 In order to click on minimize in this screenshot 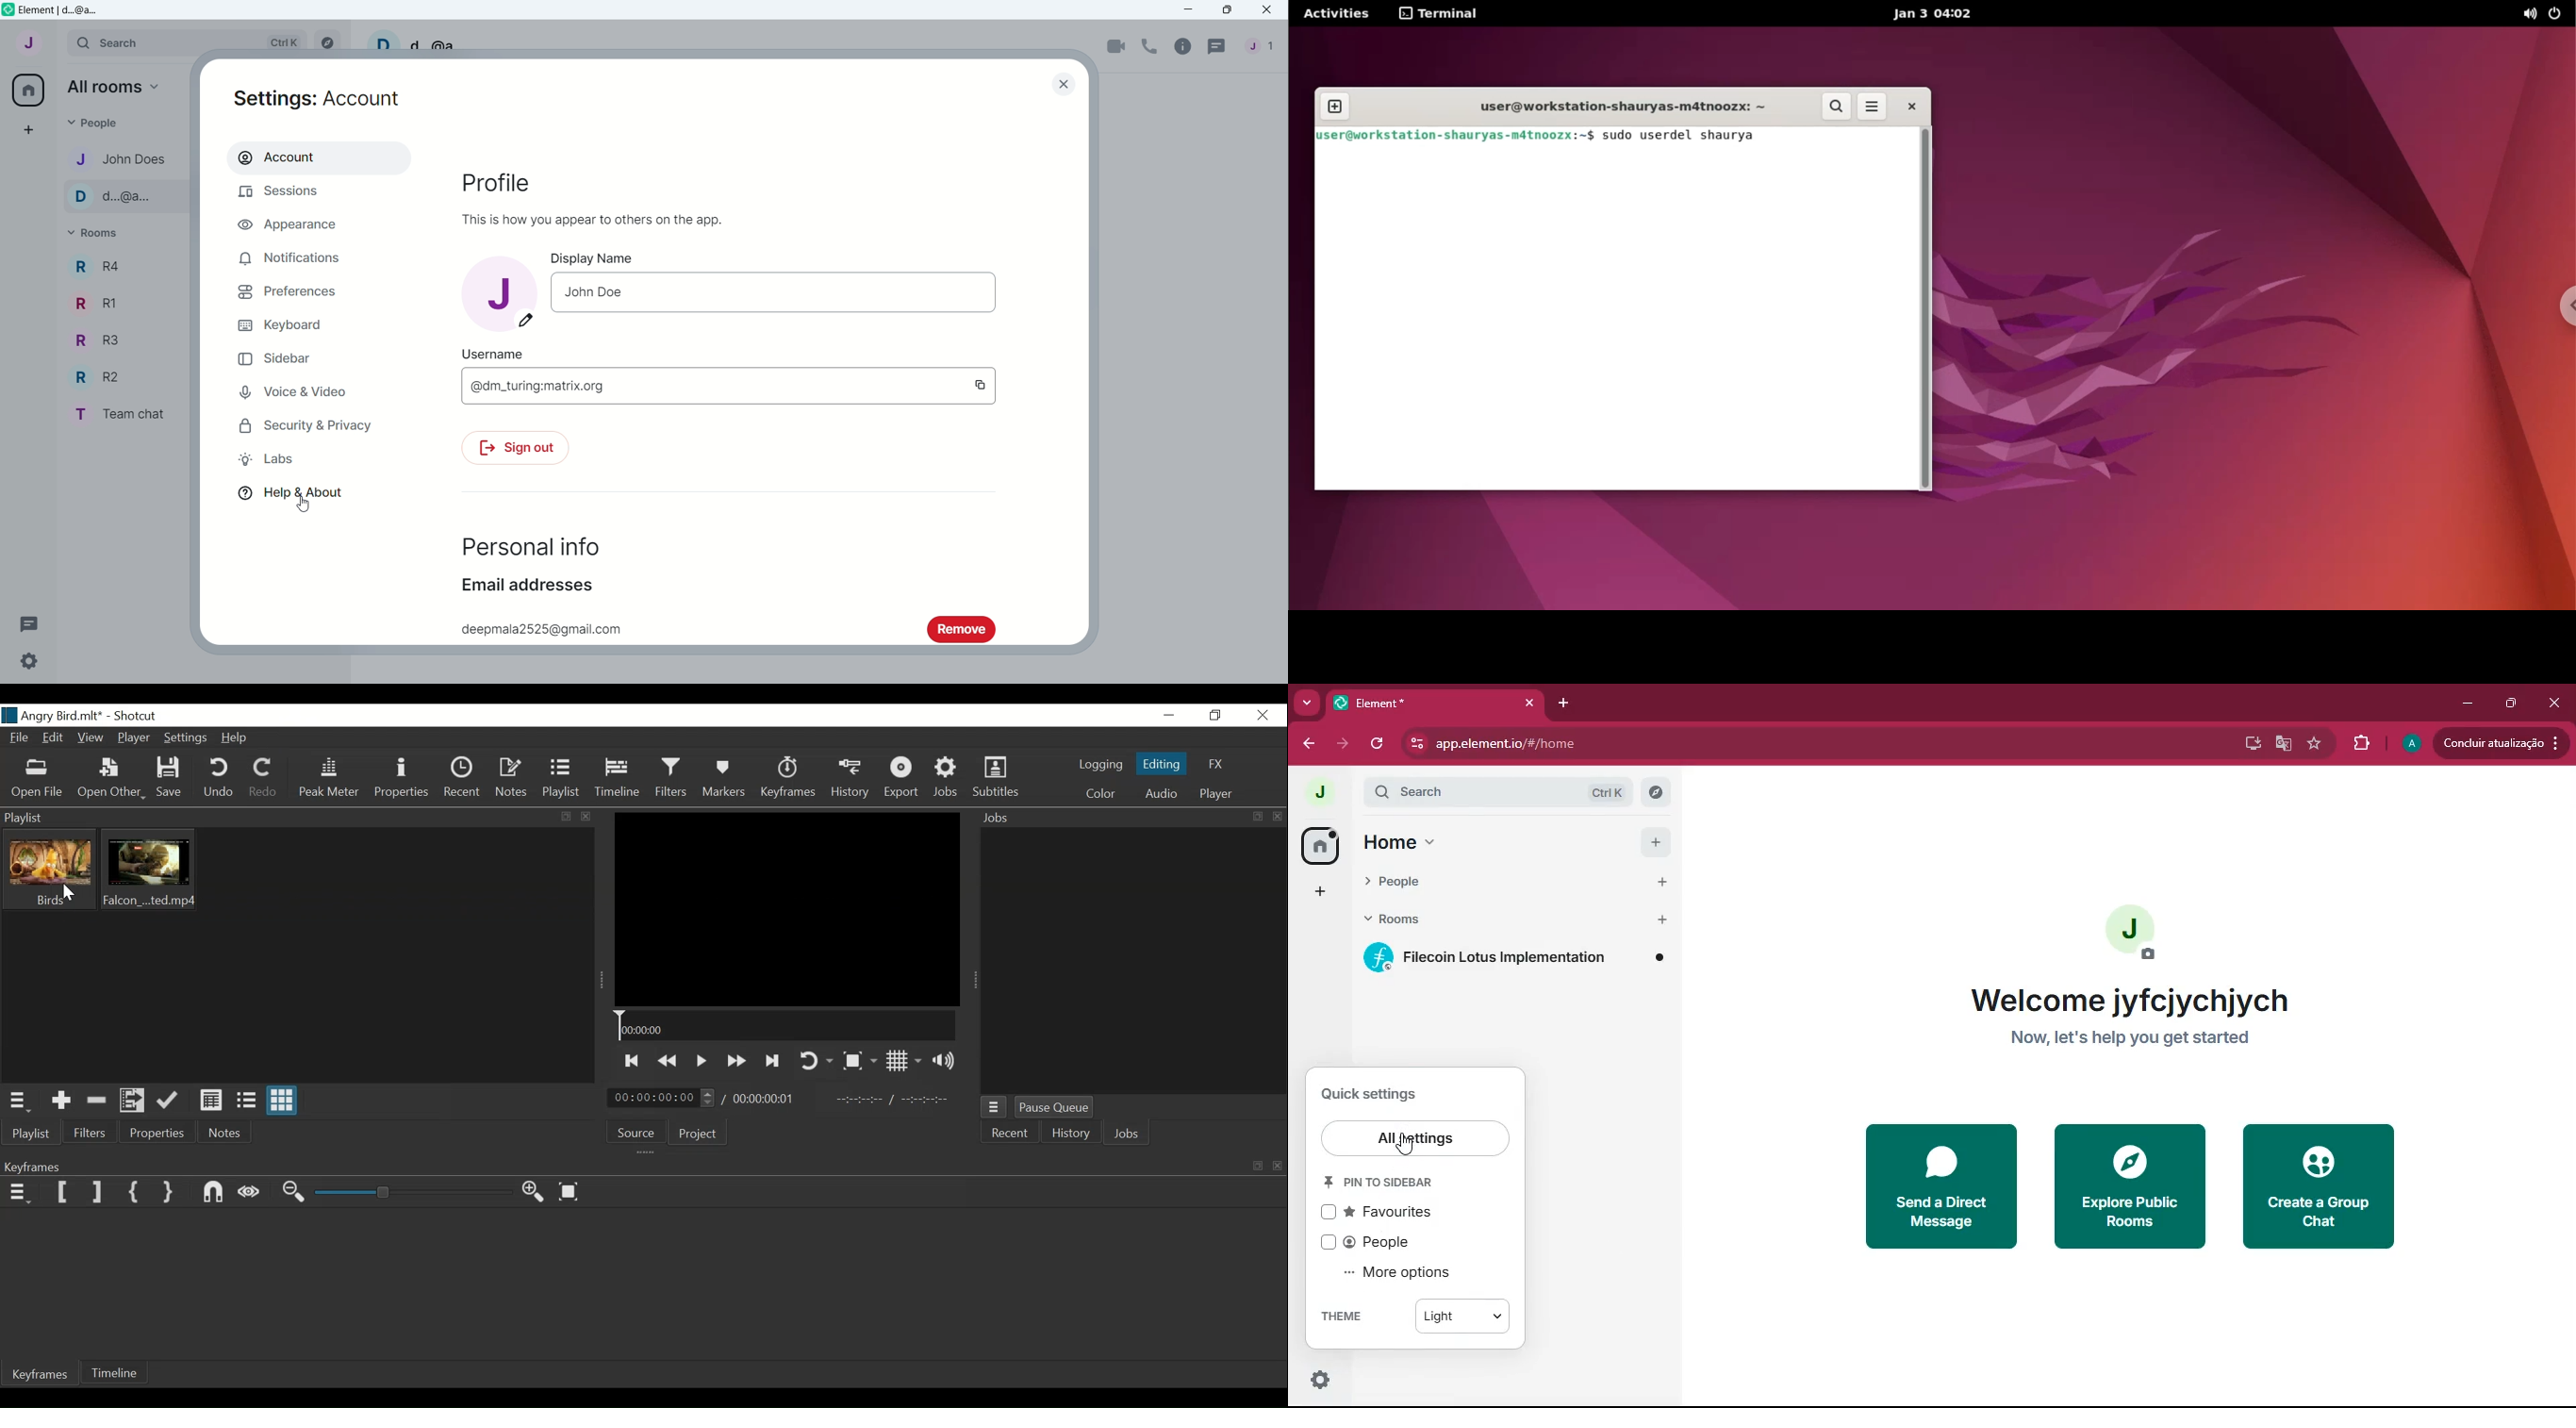, I will do `click(2464, 704)`.